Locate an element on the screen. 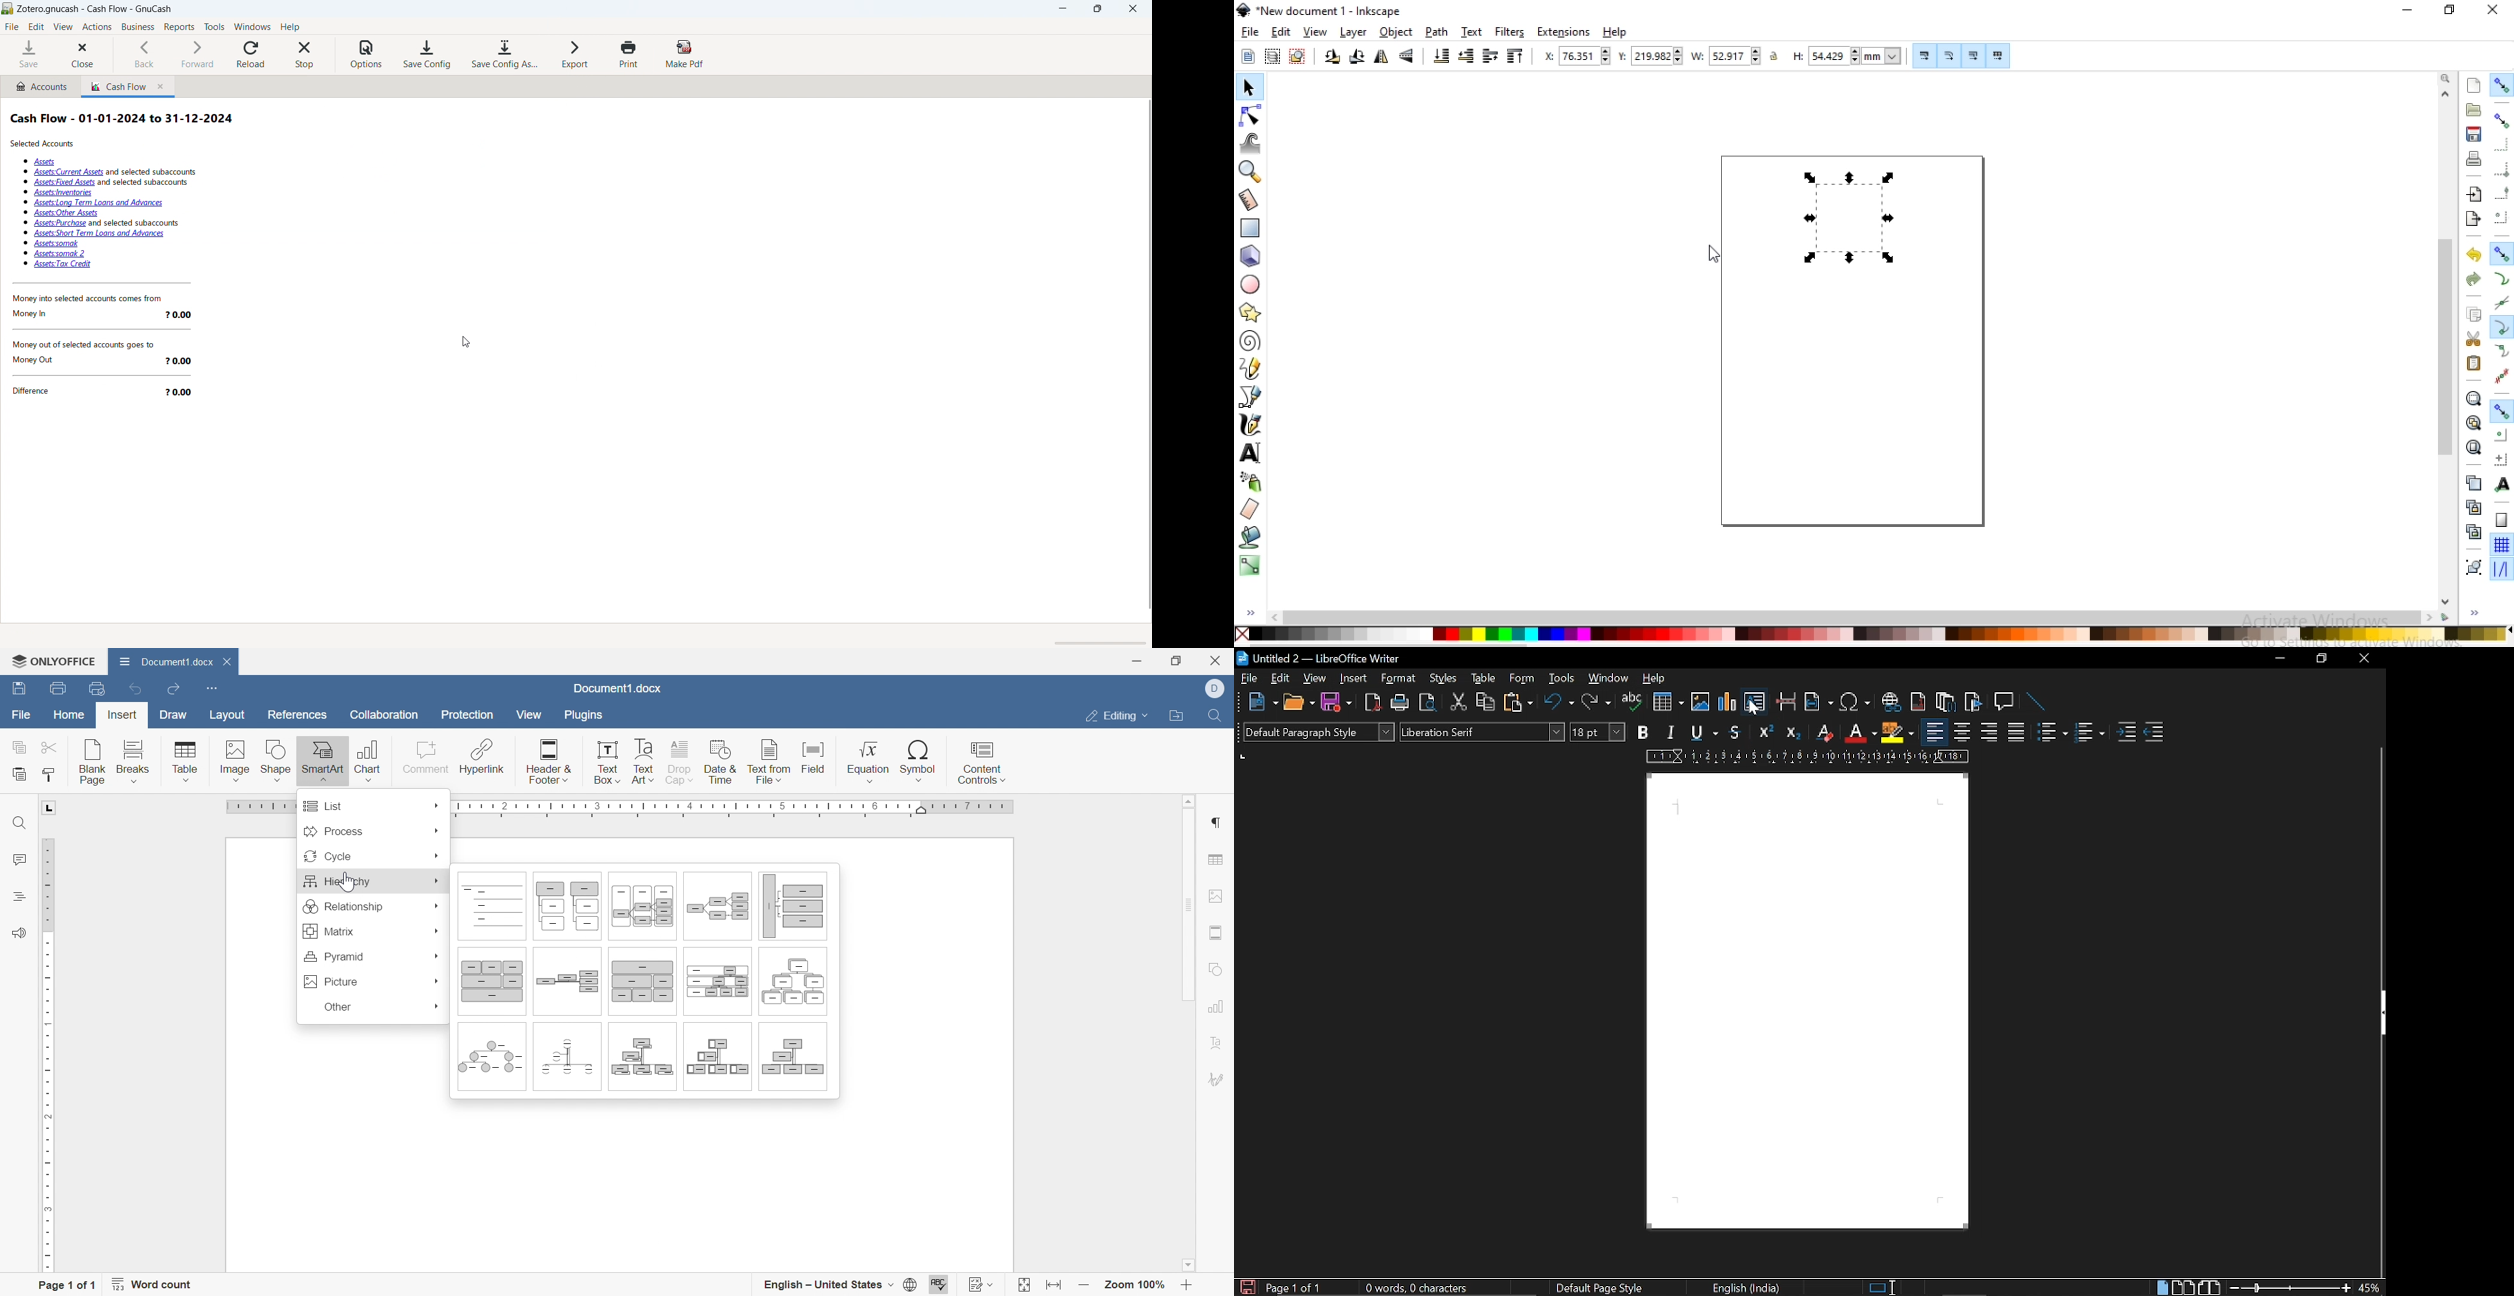 The height and width of the screenshot is (1316, 2520). fill bounded areas is located at coordinates (1251, 538).